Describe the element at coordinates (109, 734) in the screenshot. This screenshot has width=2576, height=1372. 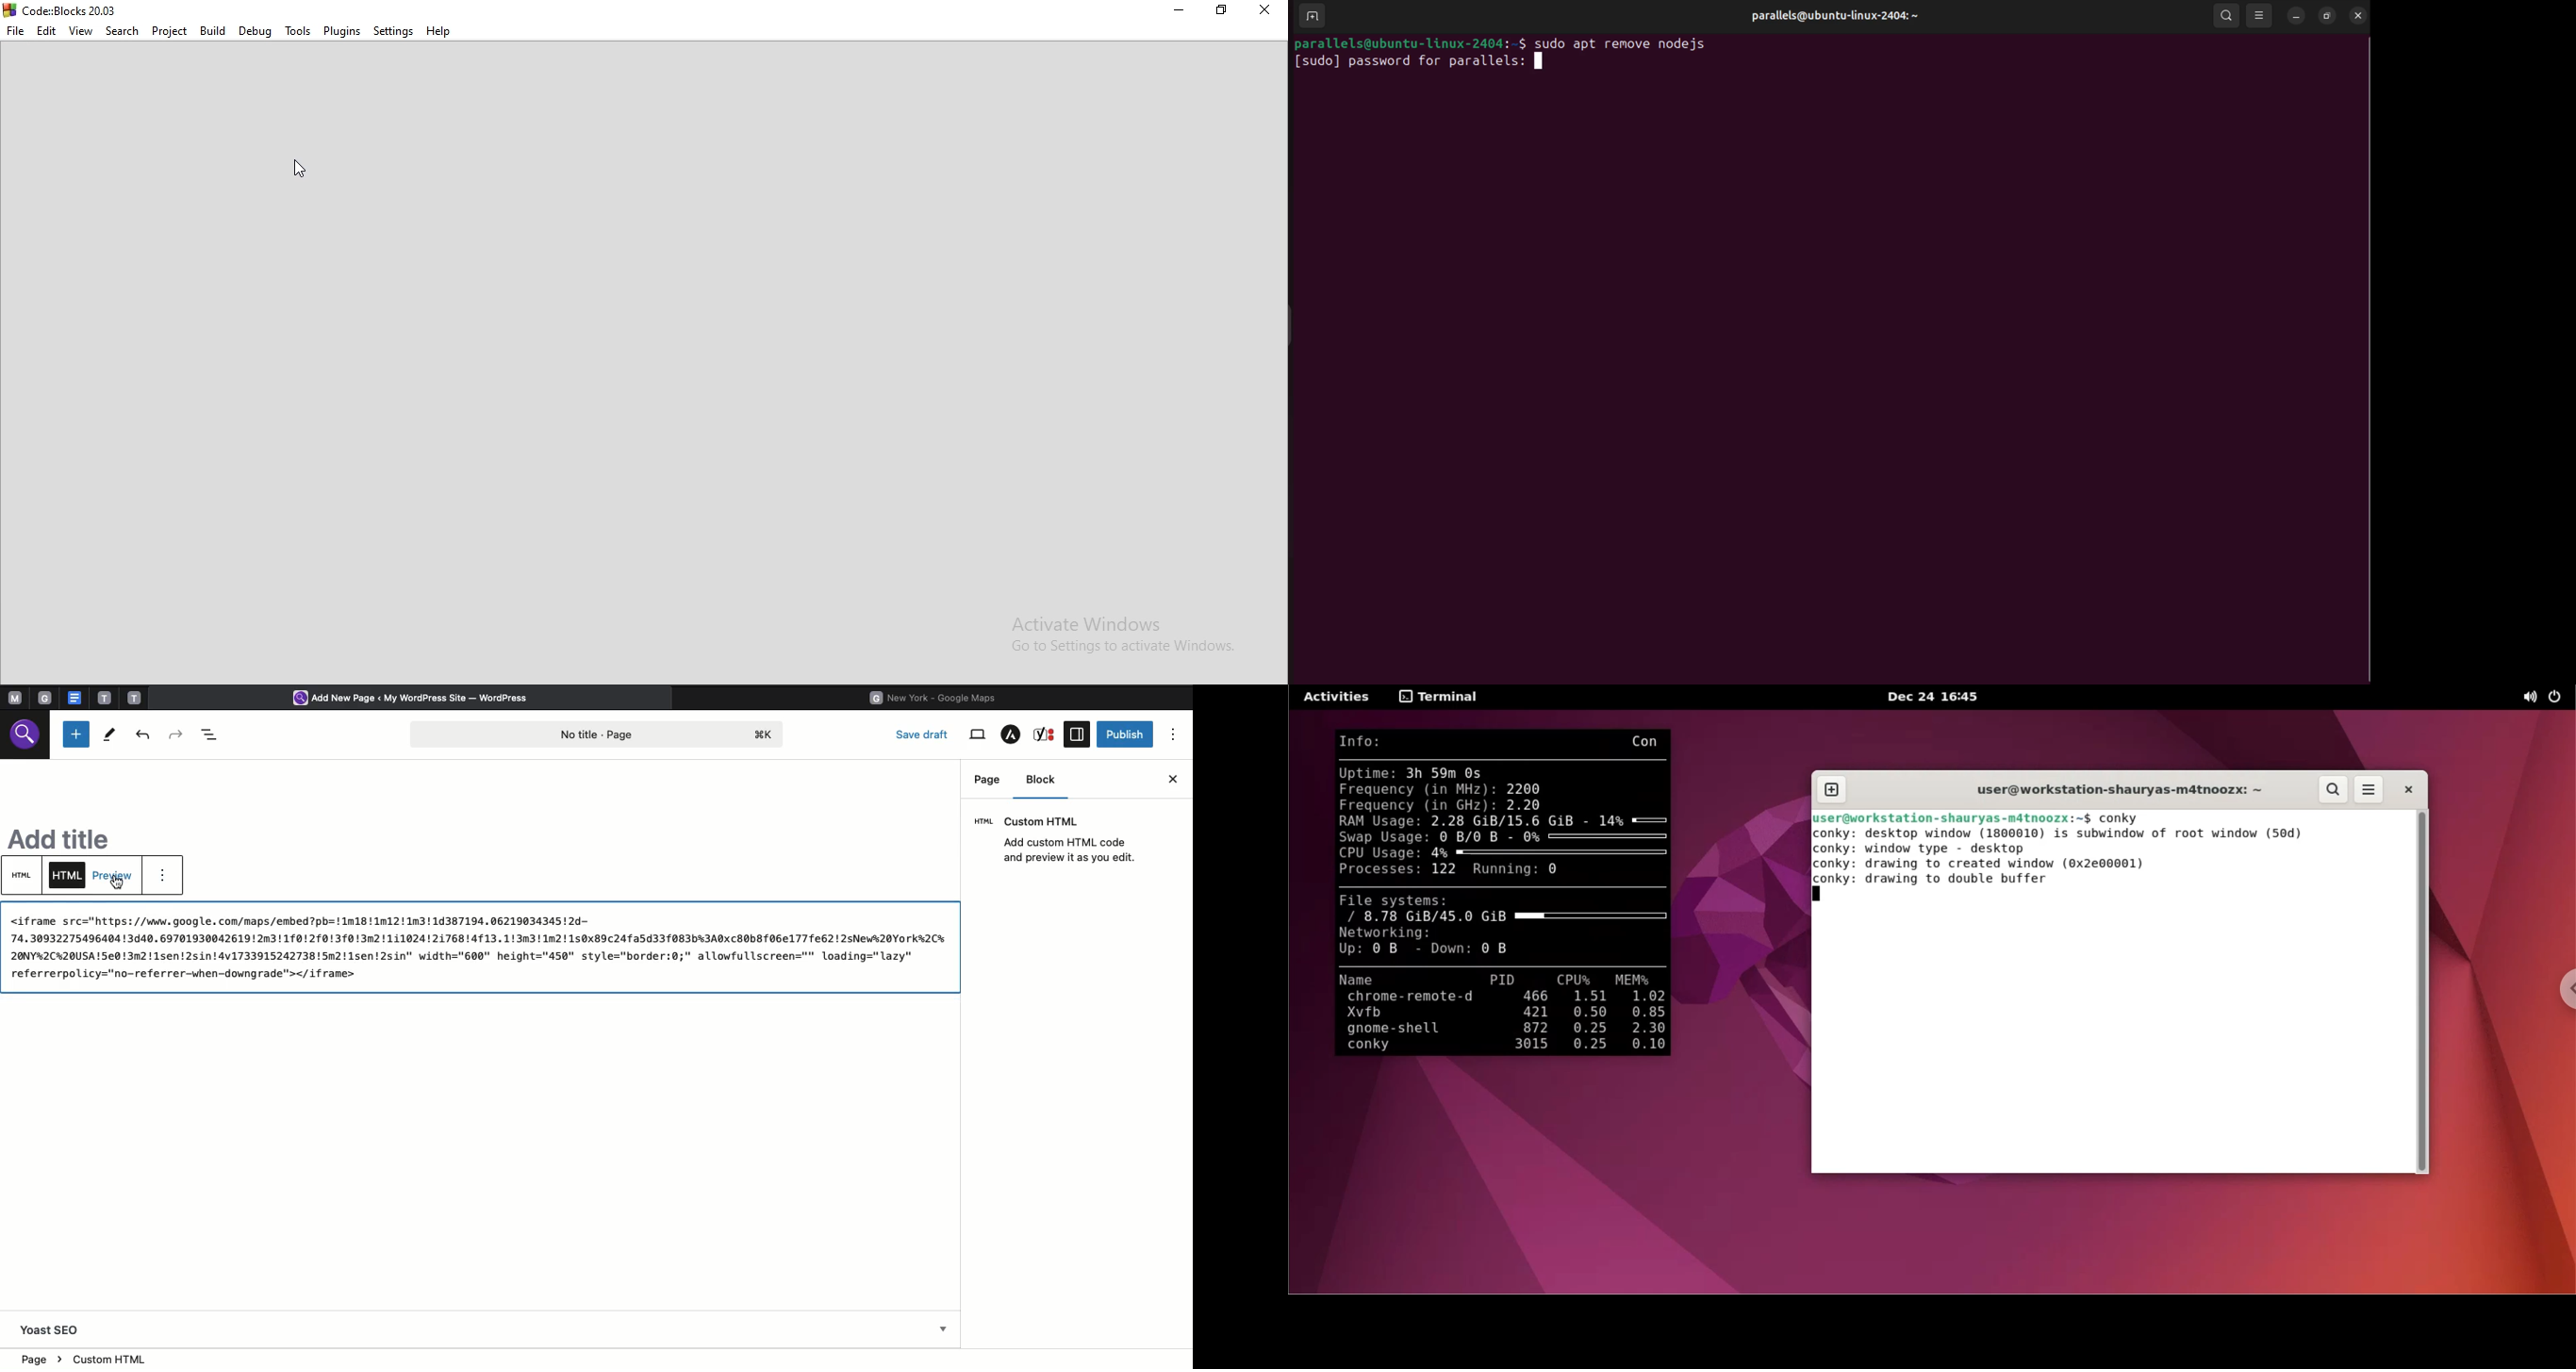
I see `Tools` at that location.